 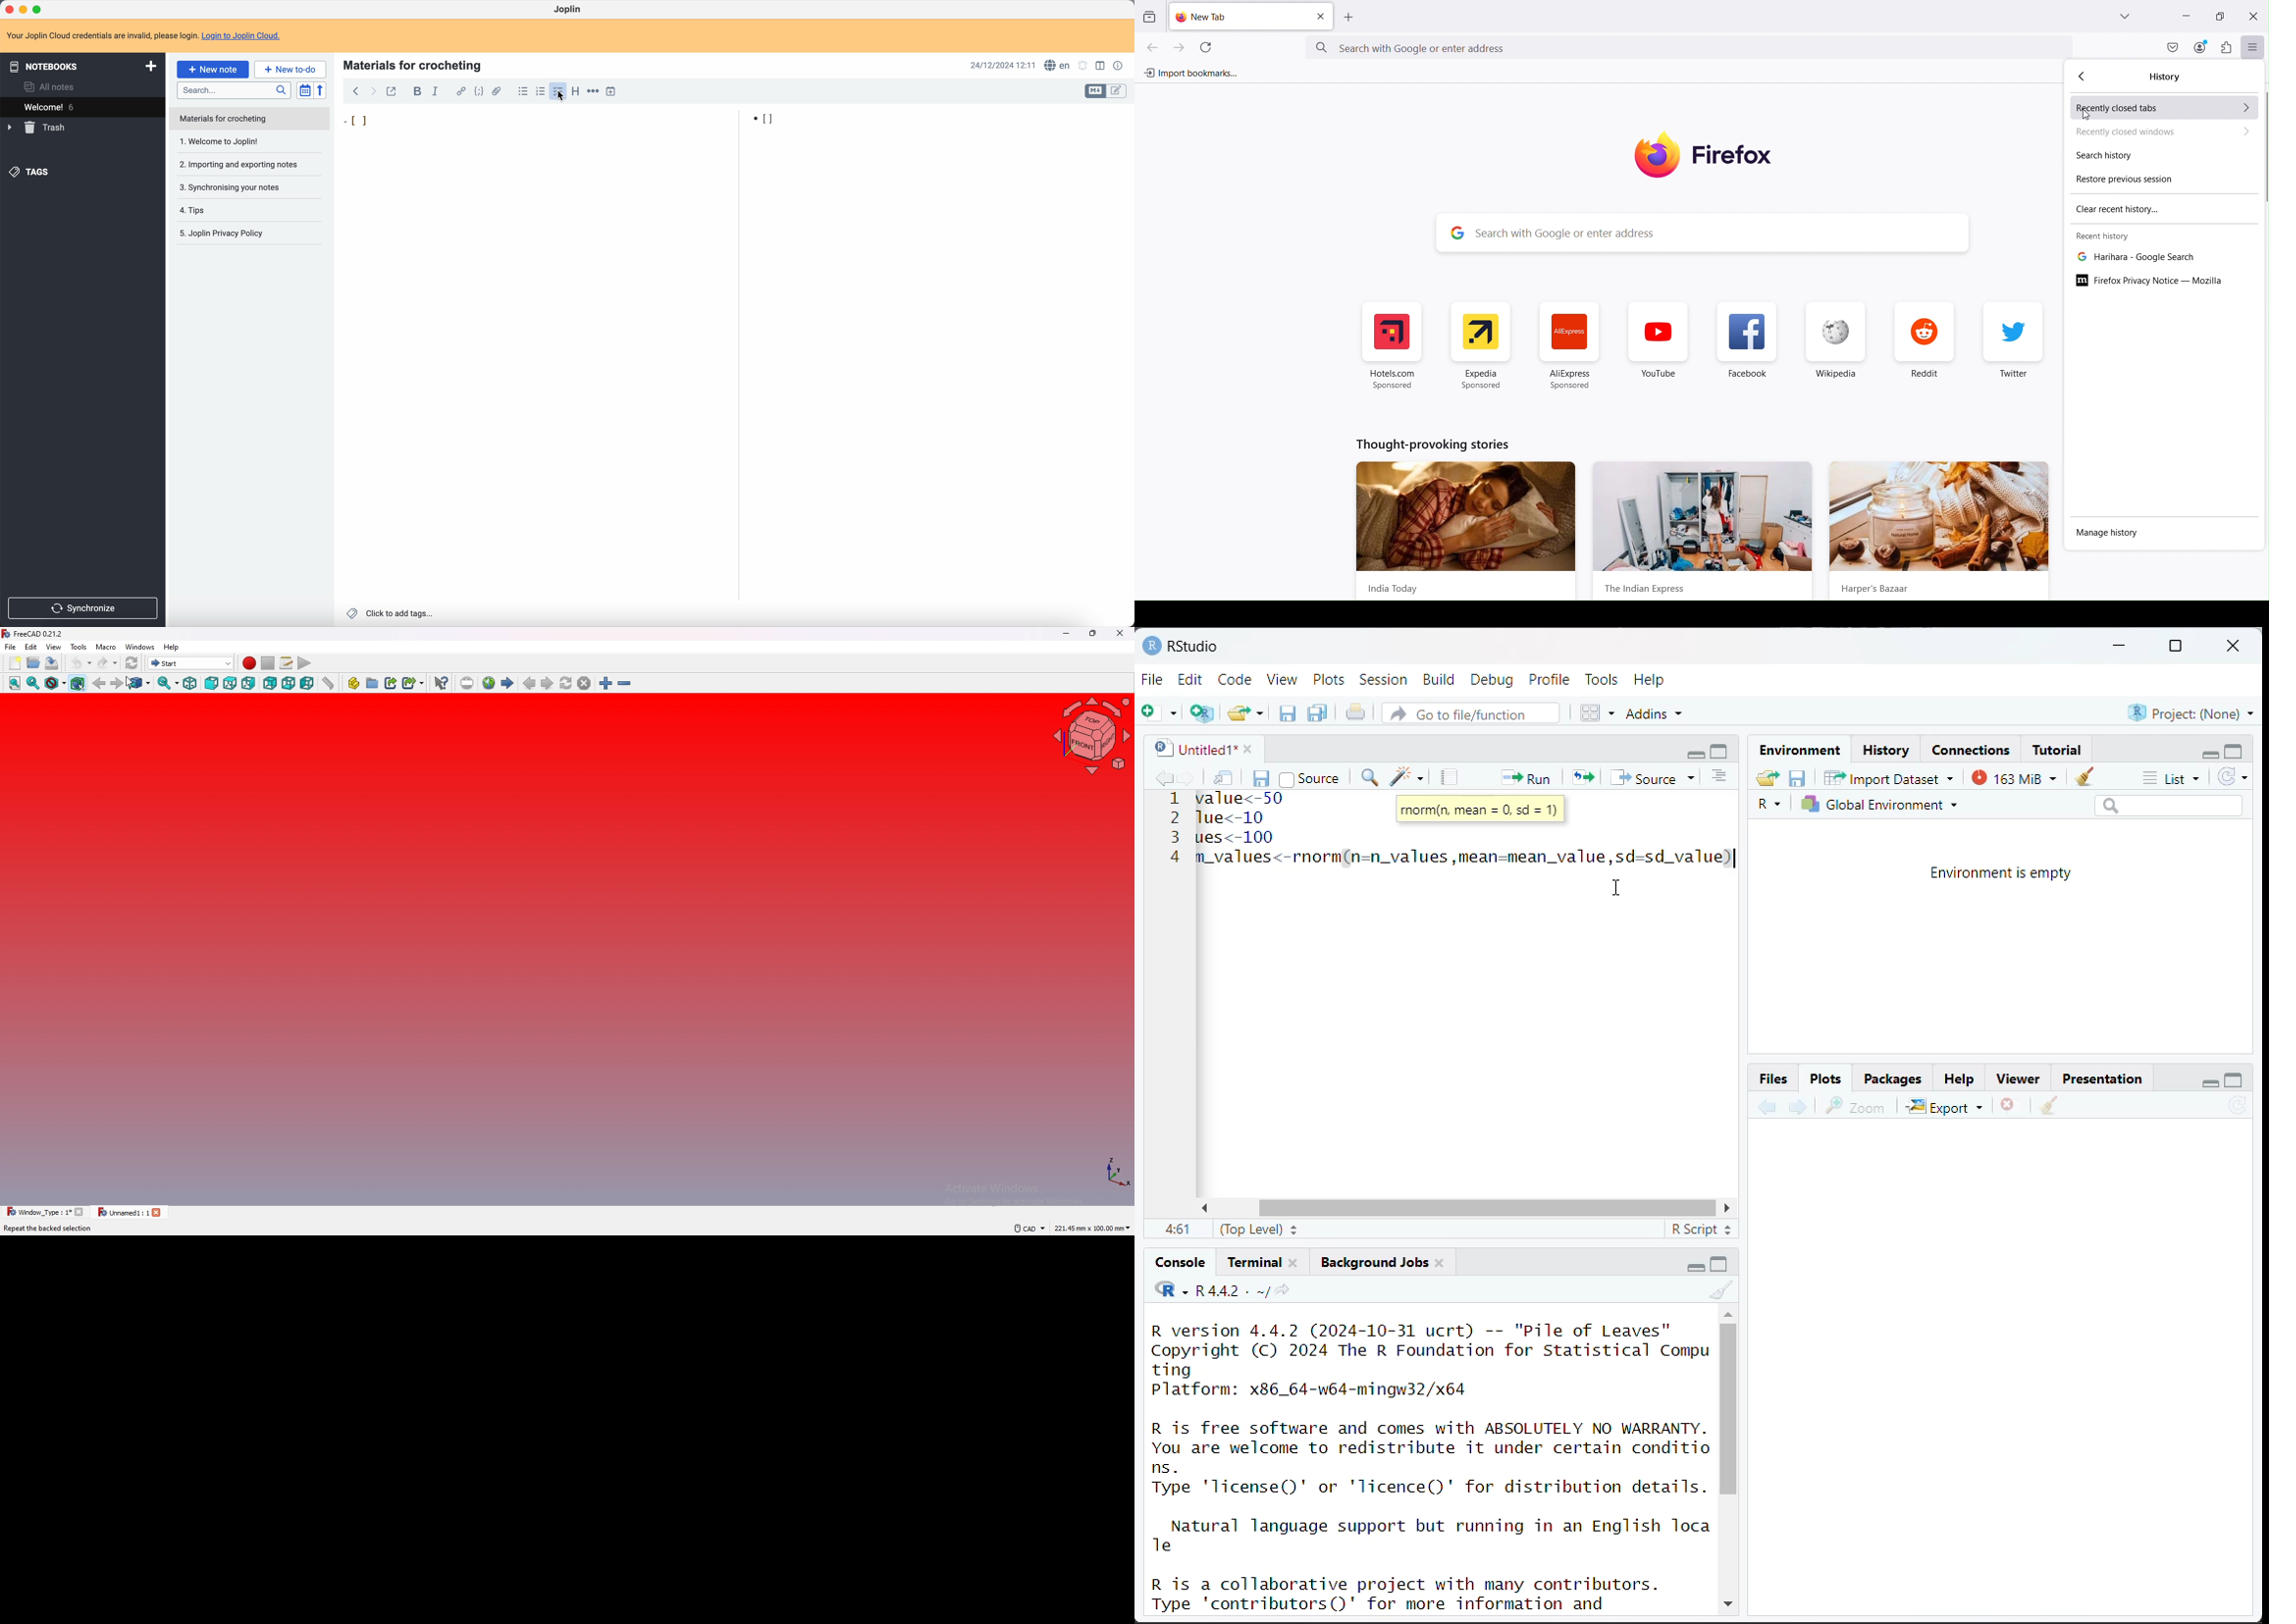 I want to click on Search history, so click(x=2112, y=157).